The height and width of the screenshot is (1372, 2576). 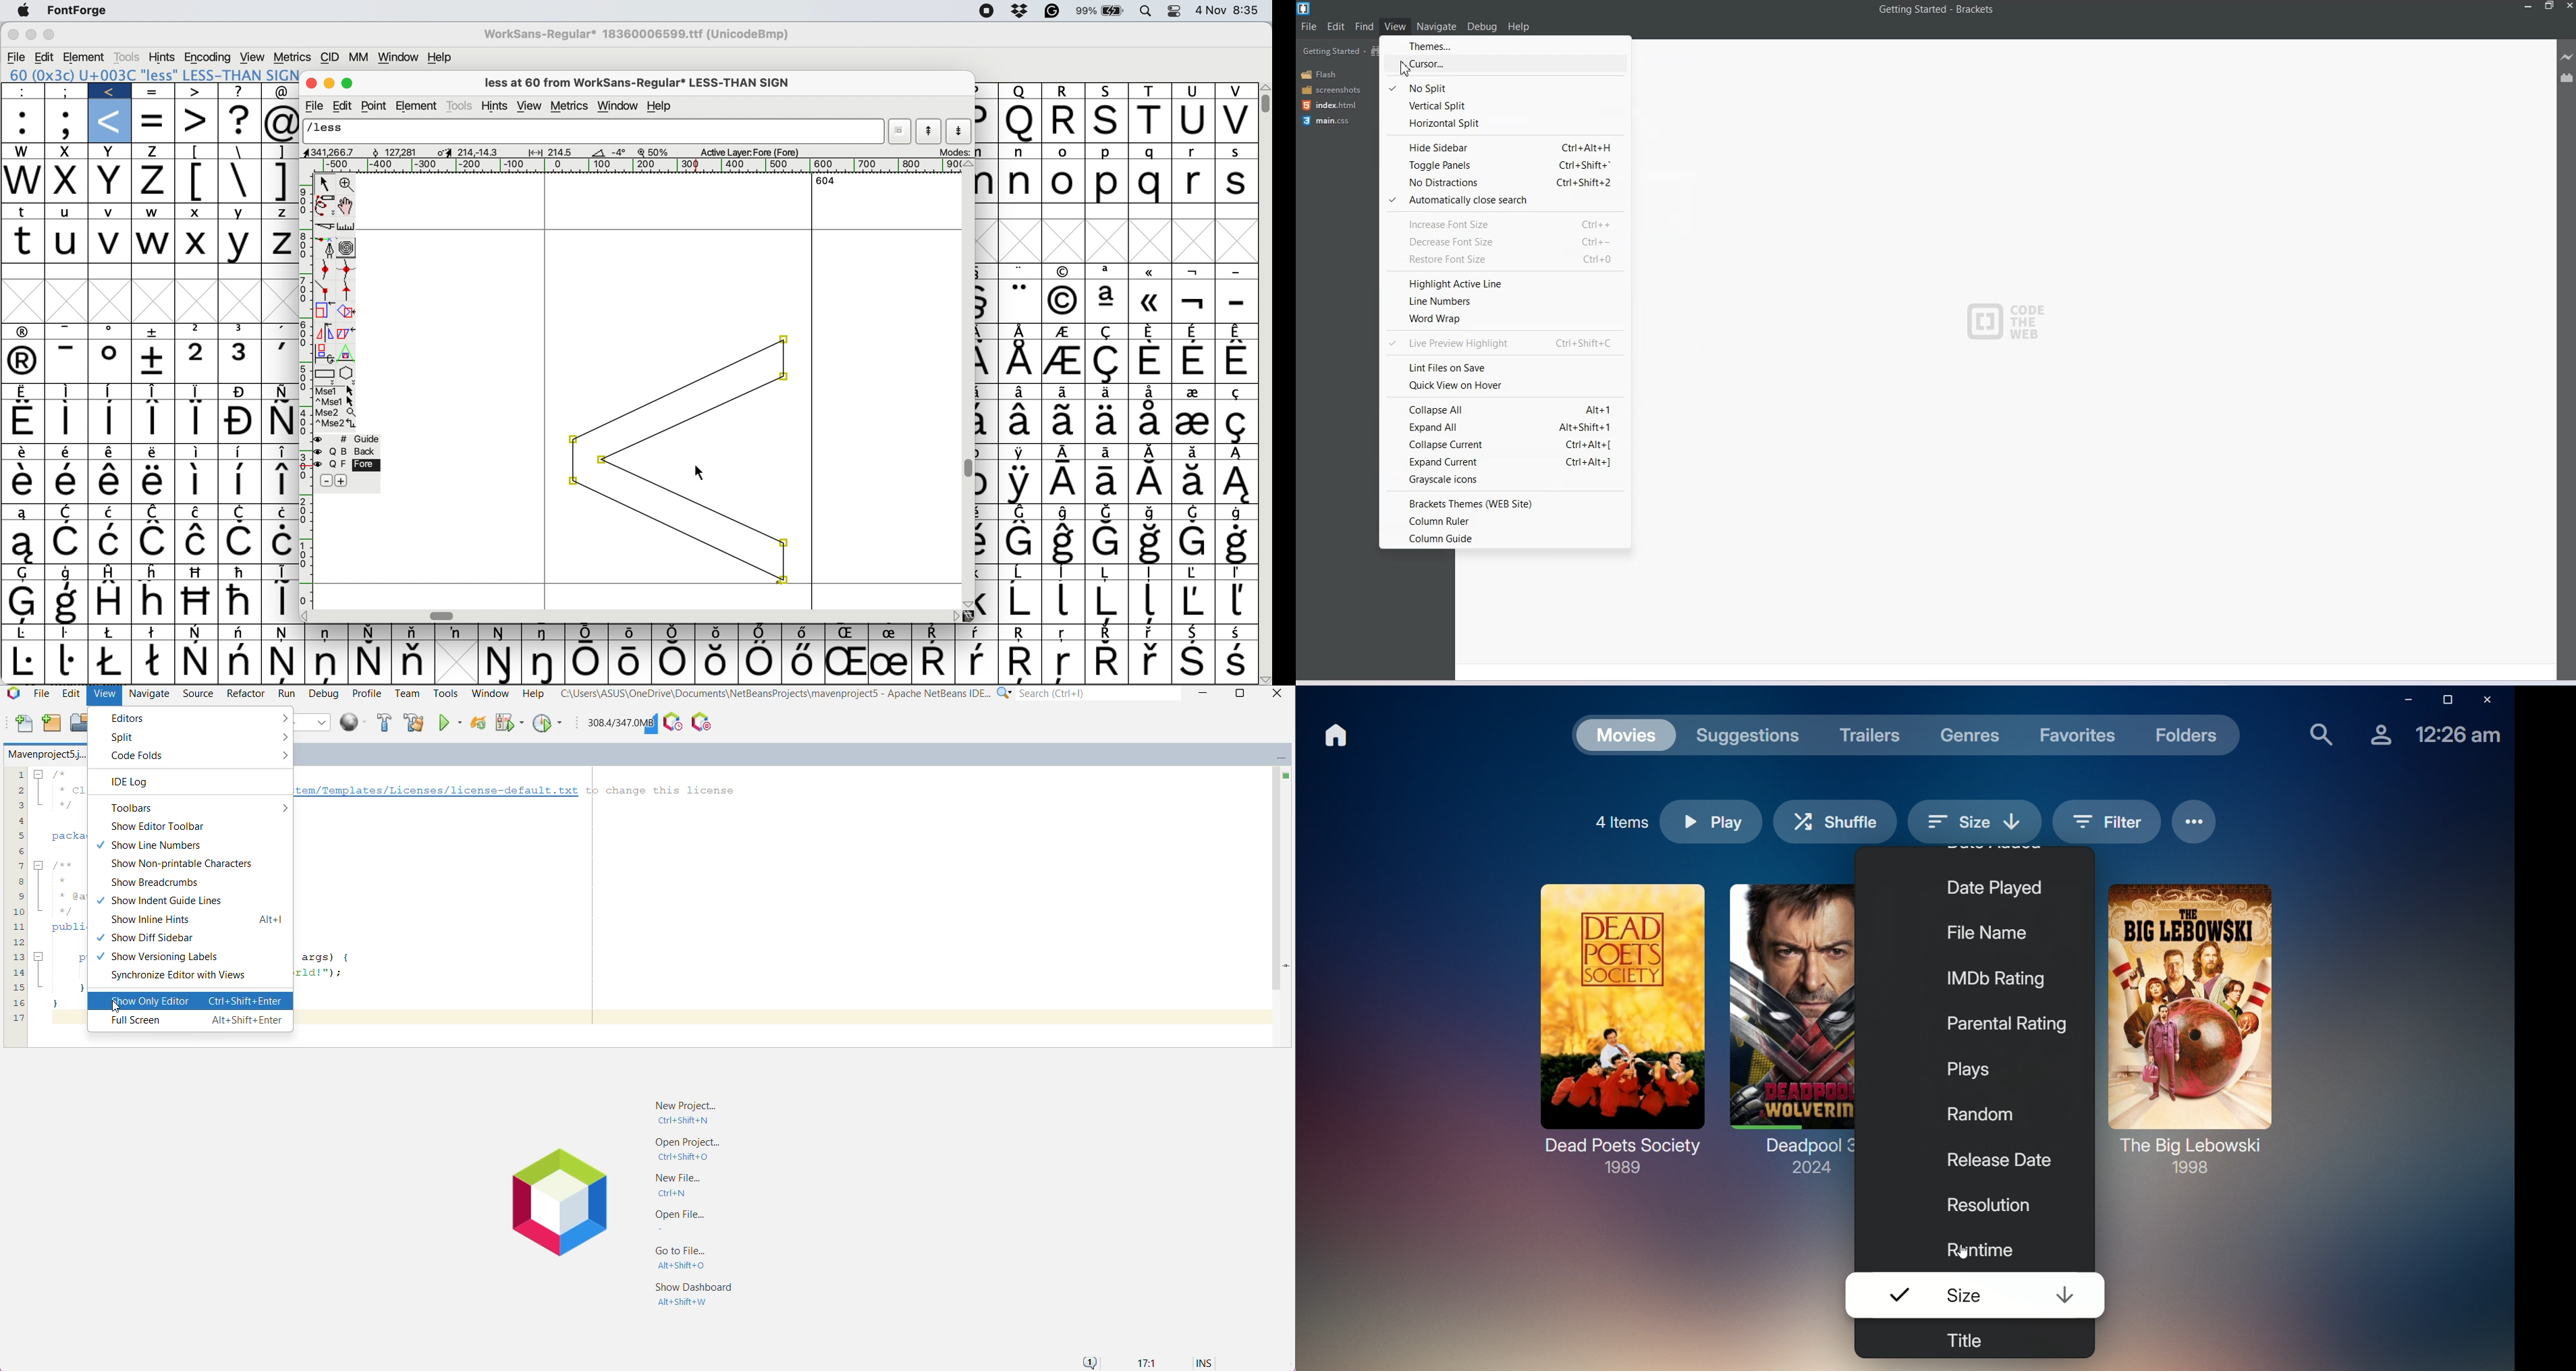 What do you see at coordinates (1236, 362) in the screenshot?
I see `Symbol` at bounding box center [1236, 362].